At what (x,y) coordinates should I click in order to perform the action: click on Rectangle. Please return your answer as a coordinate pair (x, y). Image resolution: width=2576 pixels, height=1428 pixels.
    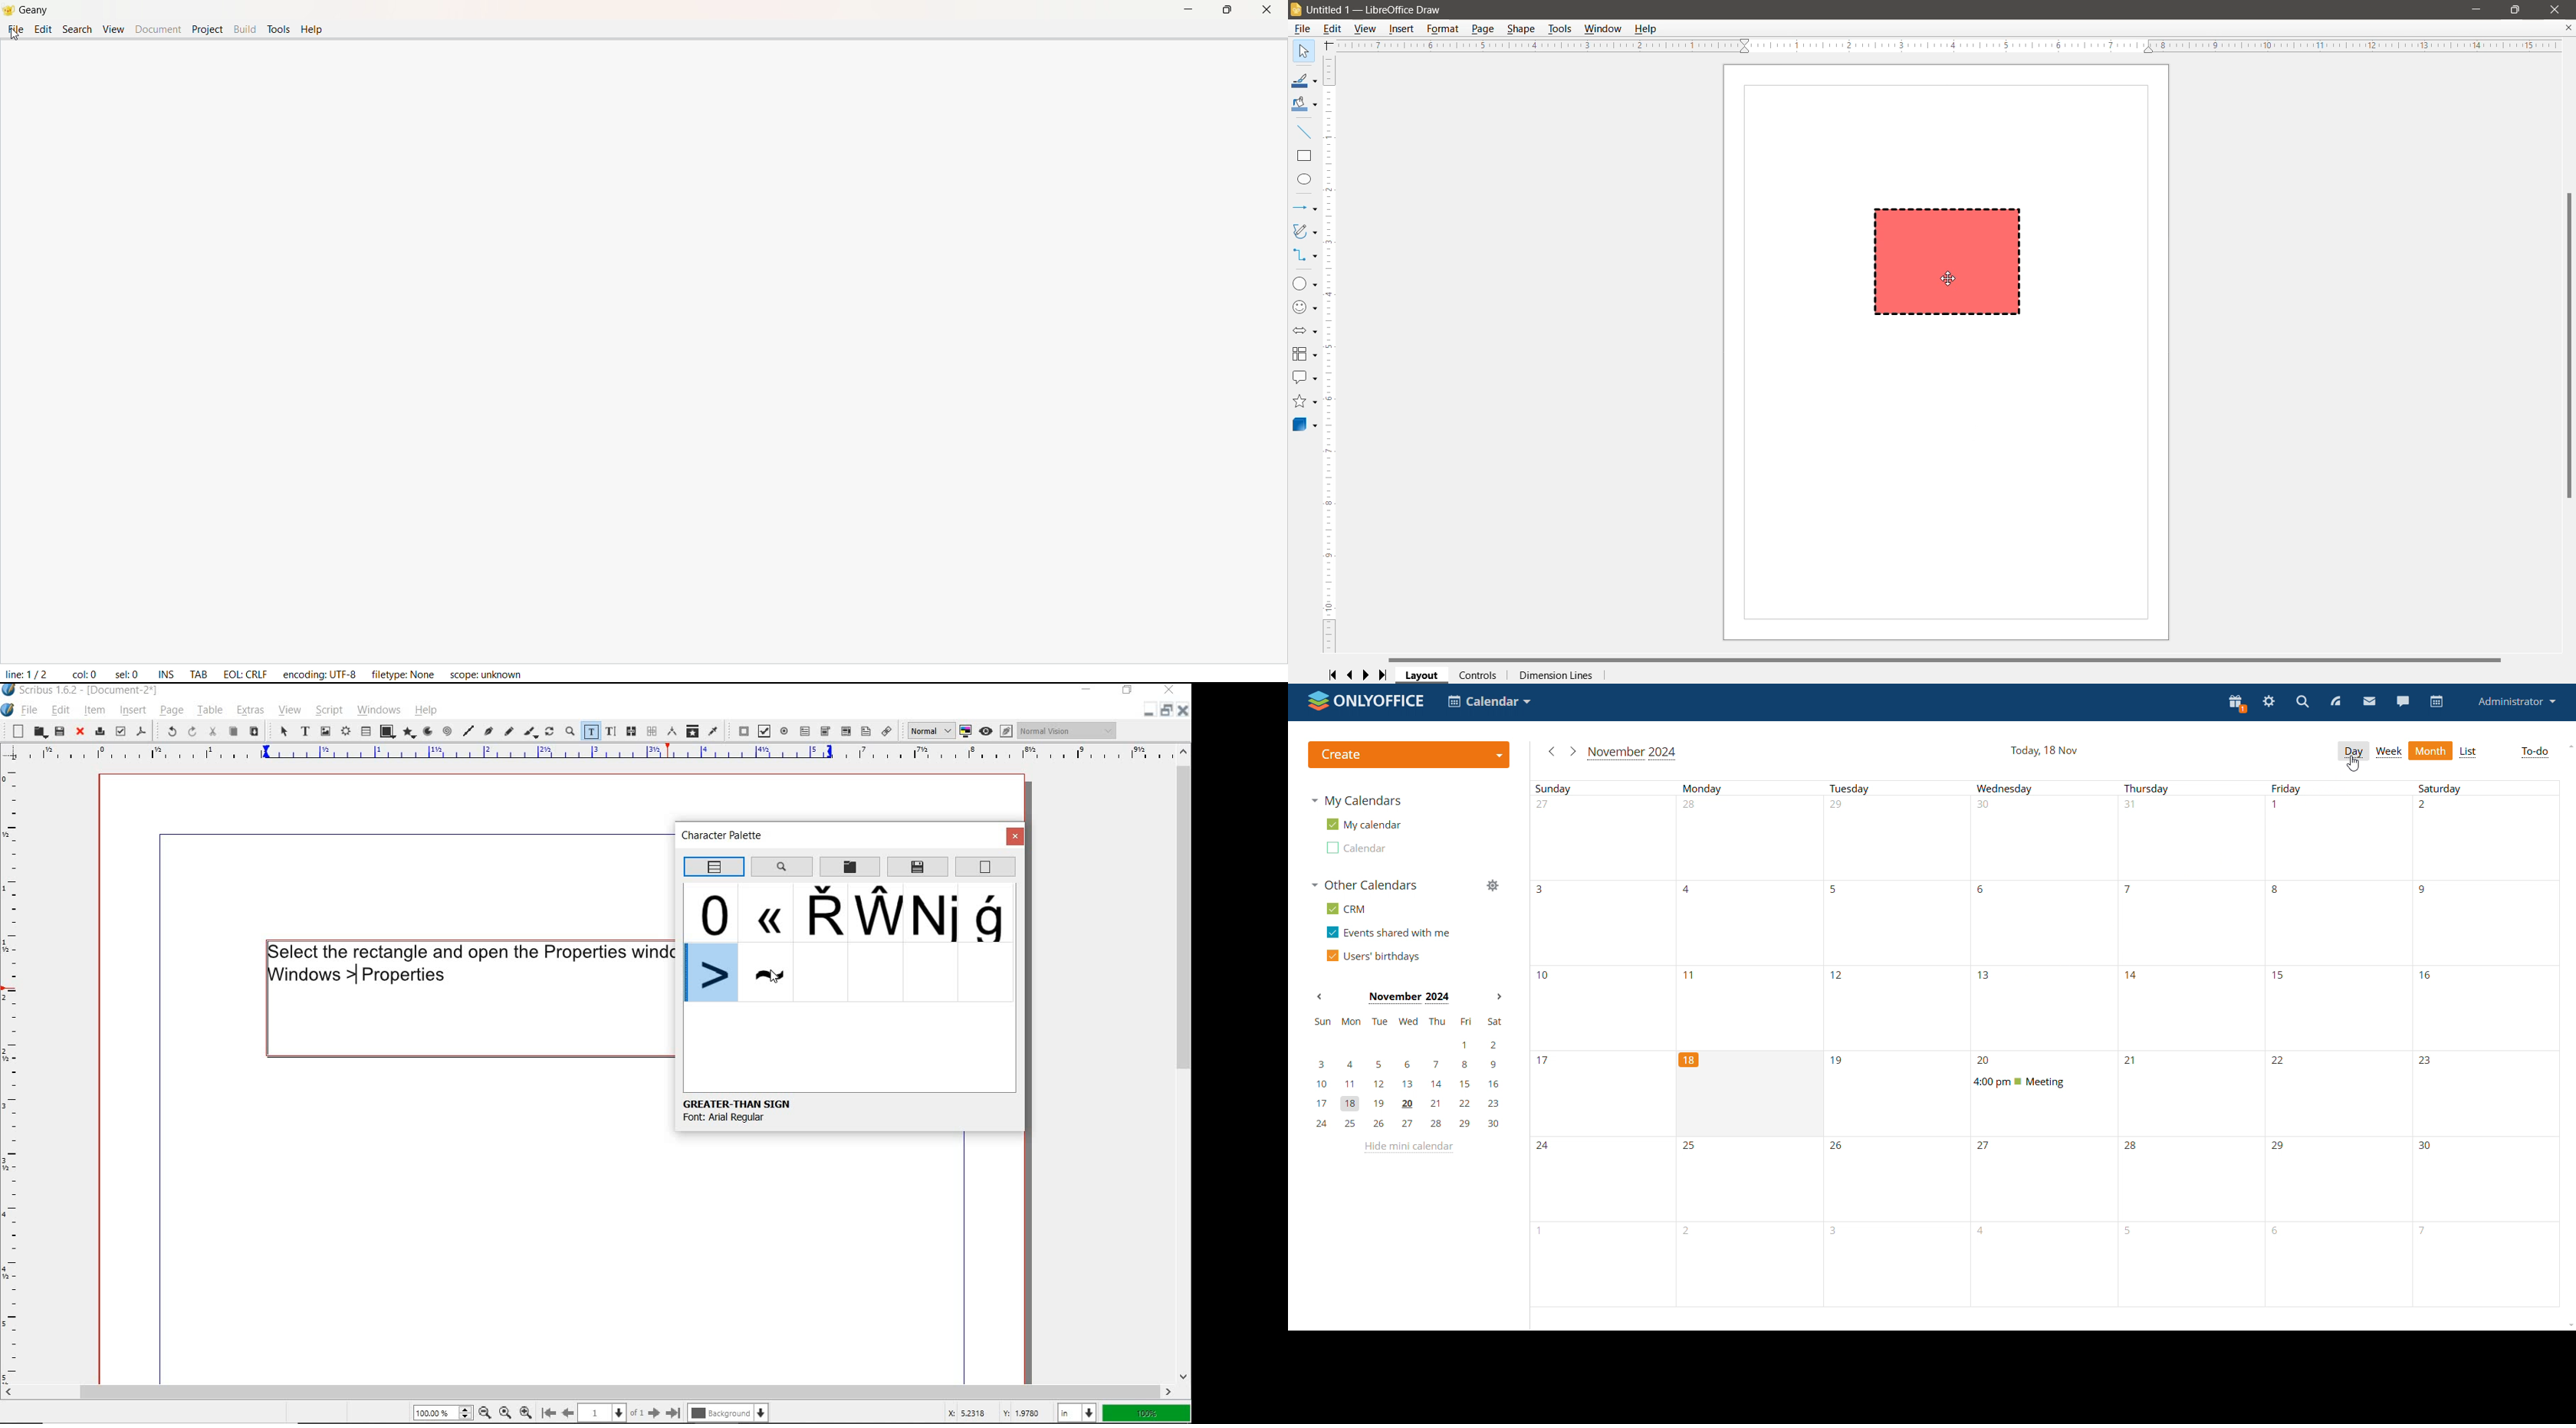
    Looking at the image, I should click on (1304, 156).